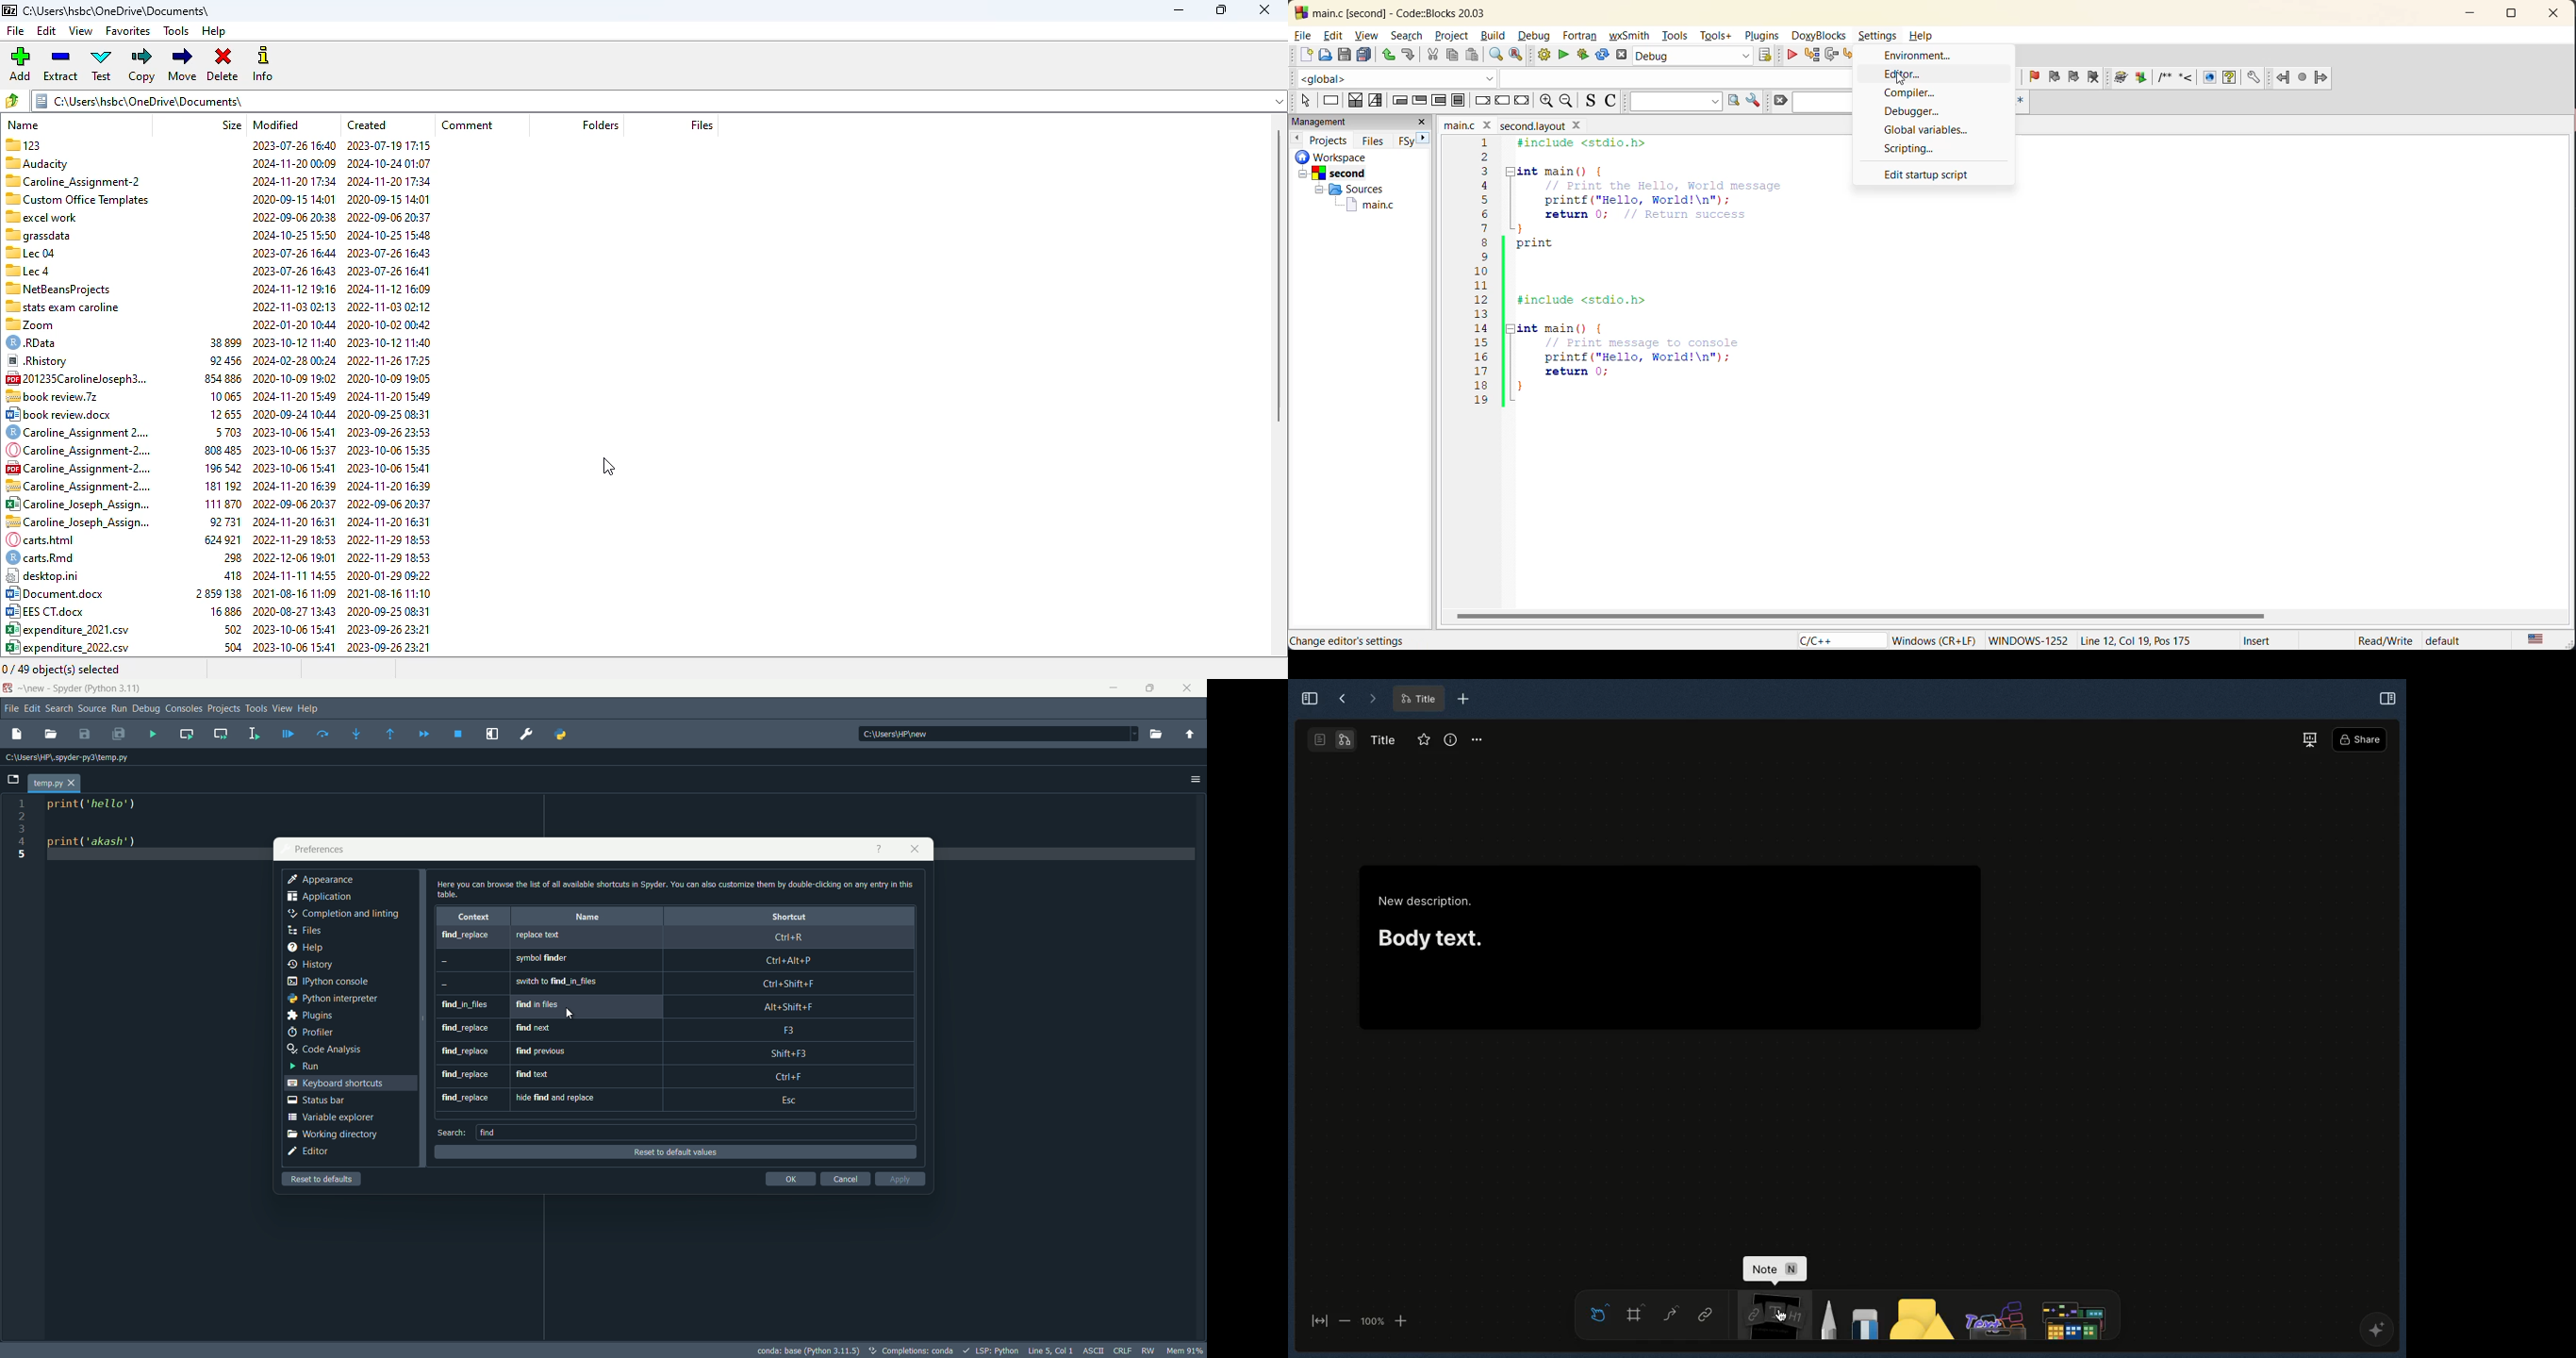  Describe the element at coordinates (1877, 33) in the screenshot. I see `Settings` at that location.